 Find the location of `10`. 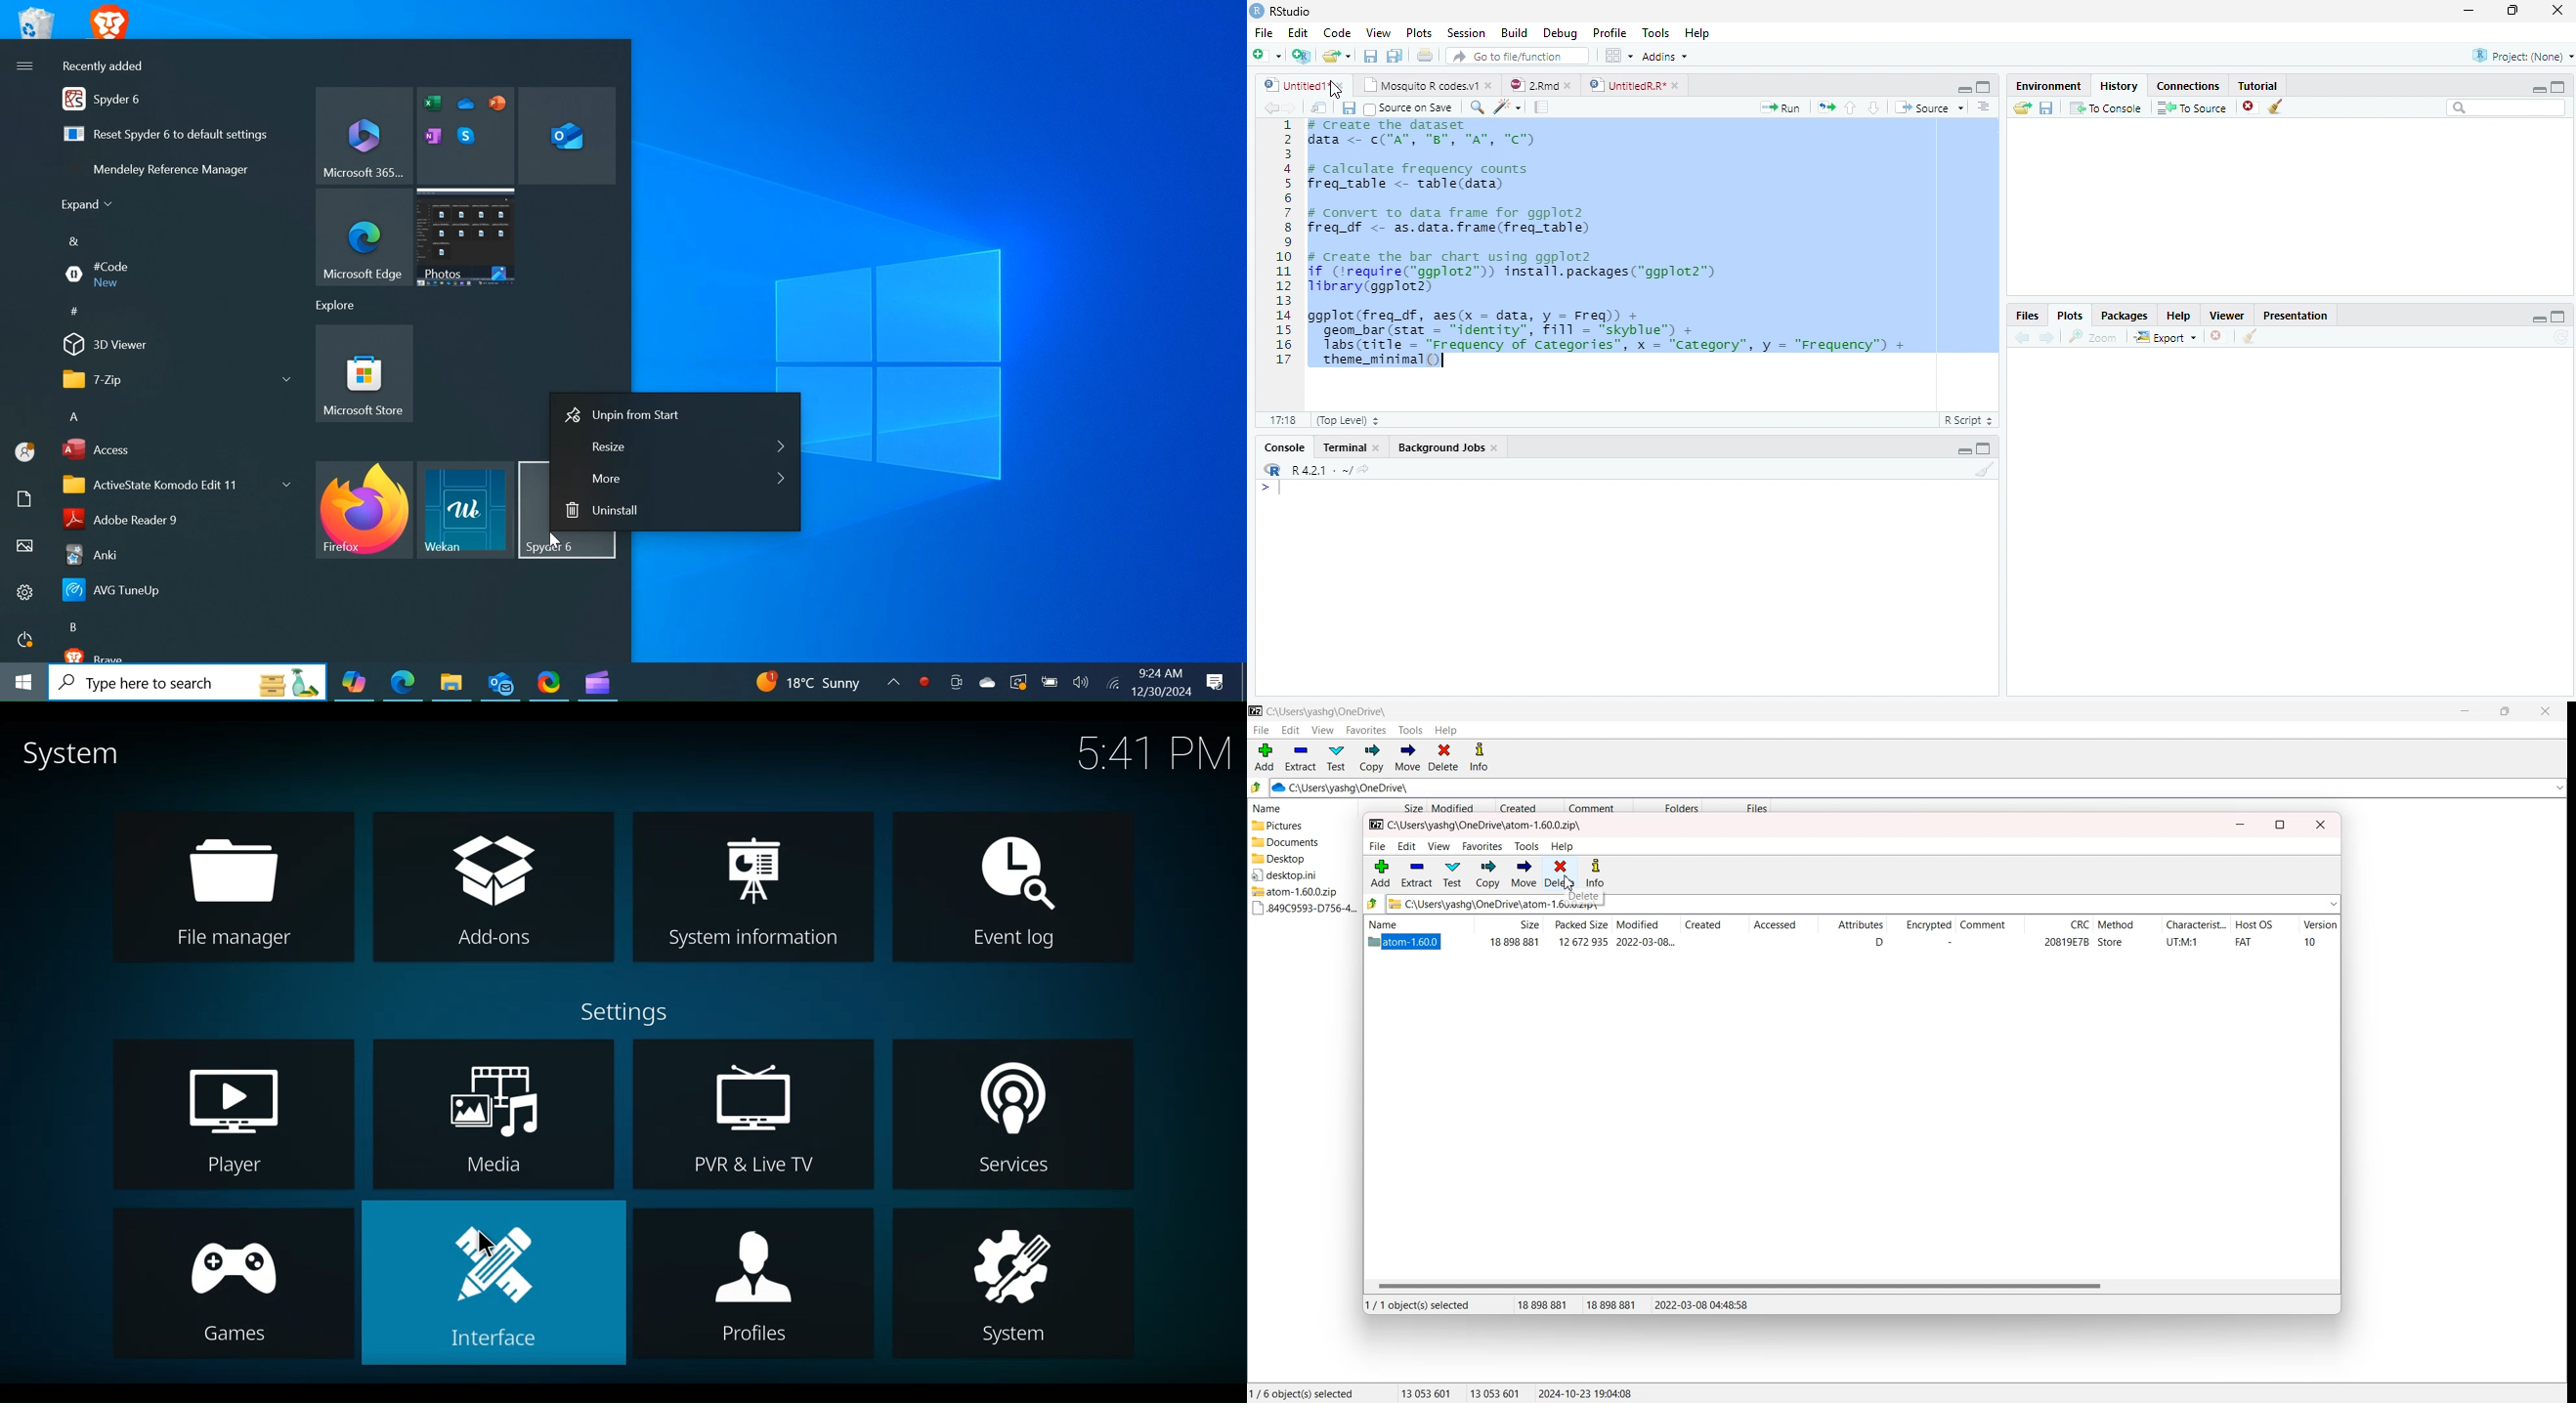

10 is located at coordinates (2310, 942).